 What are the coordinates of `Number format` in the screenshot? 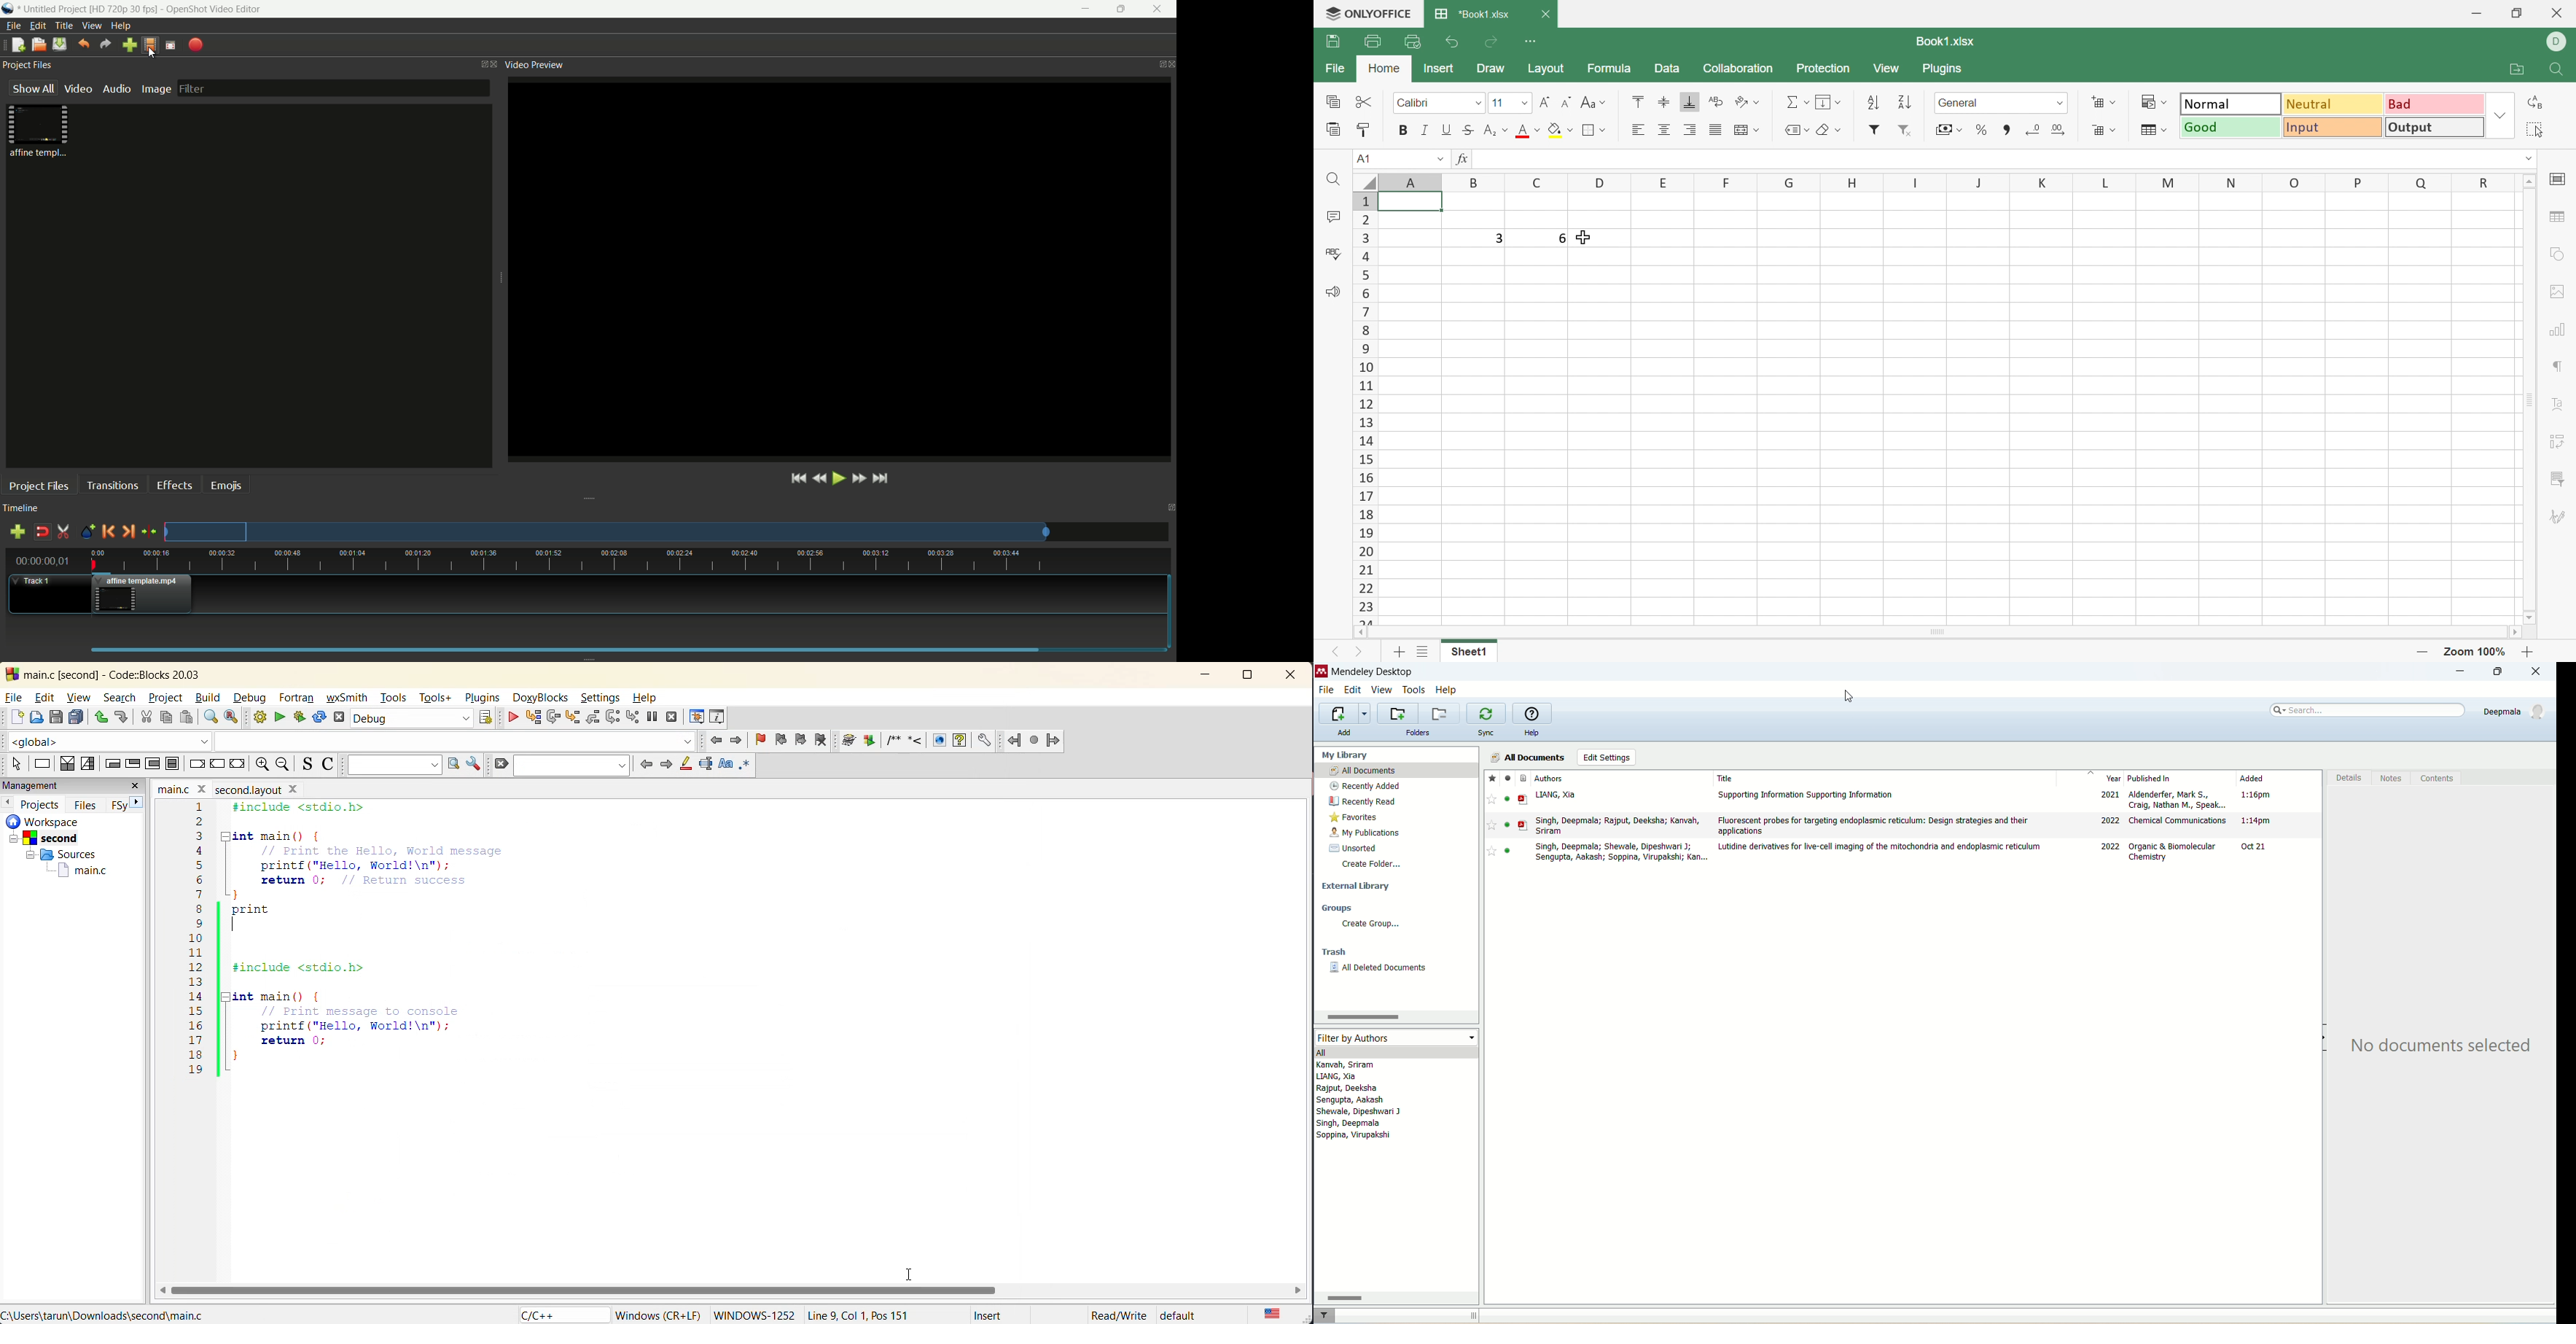 It's located at (2001, 103).